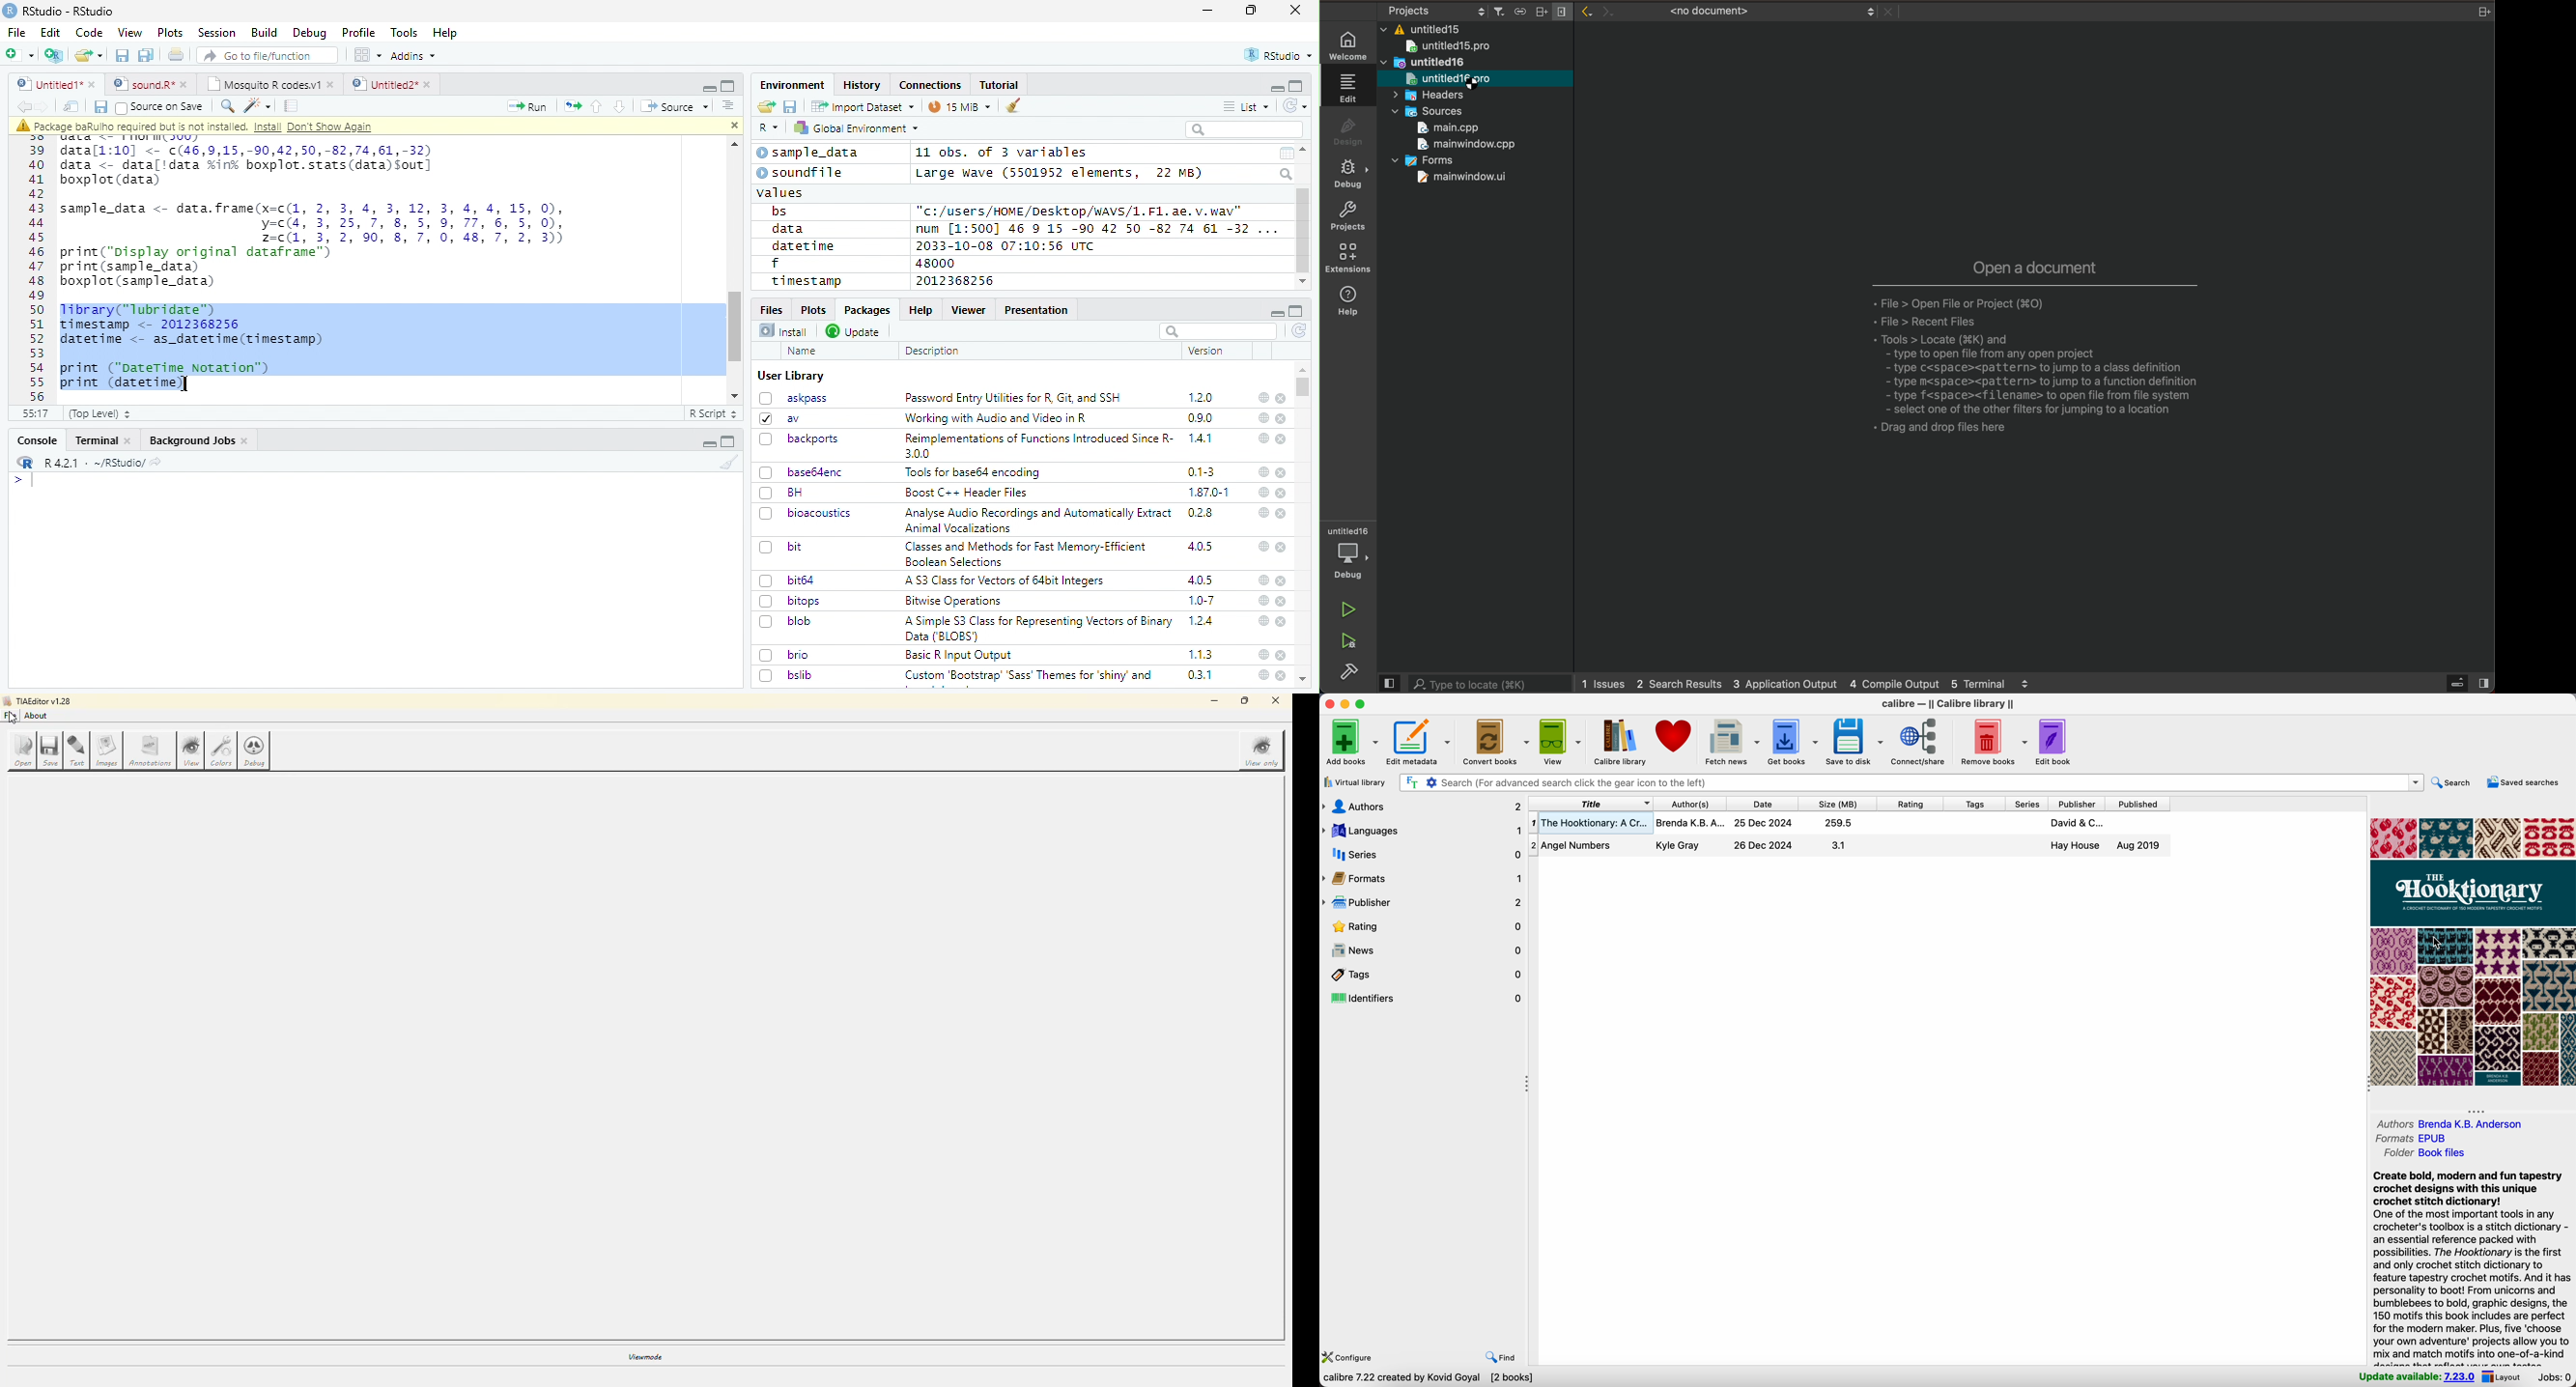 The width and height of the screenshot is (2576, 1400). What do you see at coordinates (200, 127) in the screenshot?
I see `package baRulho required but is not installed. Intall Don't show again.` at bounding box center [200, 127].